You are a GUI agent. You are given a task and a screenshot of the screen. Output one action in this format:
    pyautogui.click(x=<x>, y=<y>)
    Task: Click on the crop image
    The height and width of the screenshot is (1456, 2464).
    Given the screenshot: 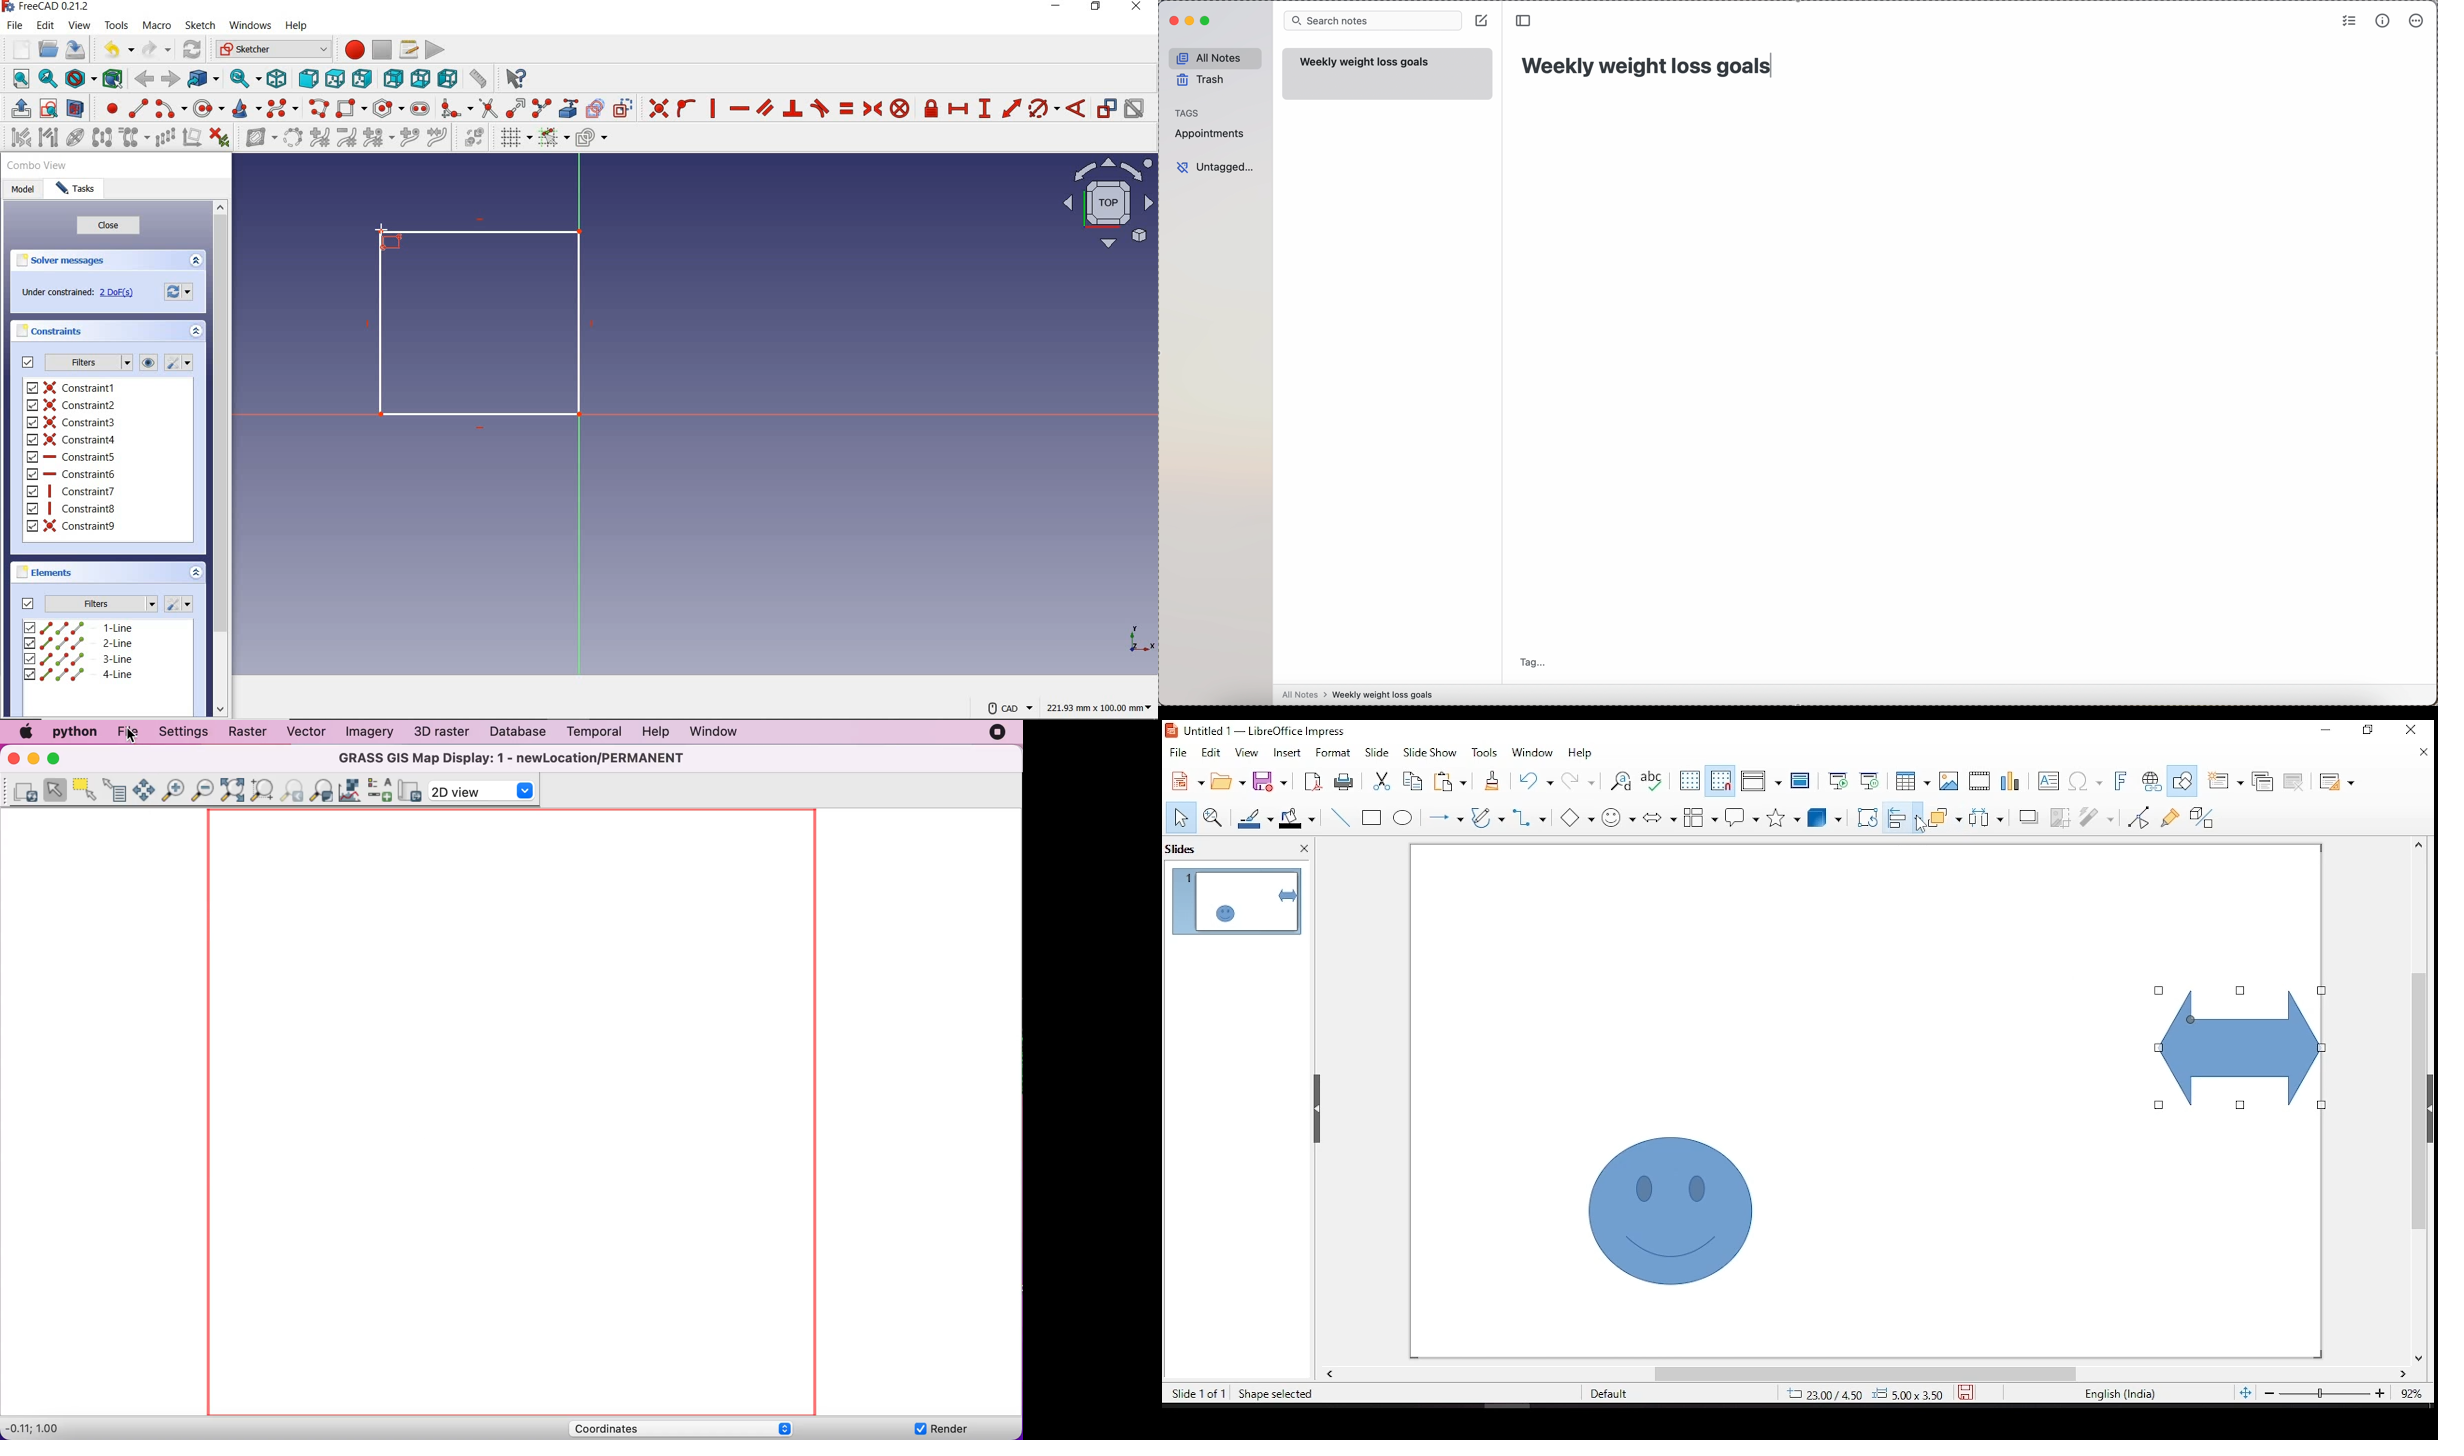 What is the action you would take?
    pyautogui.click(x=2061, y=815)
    